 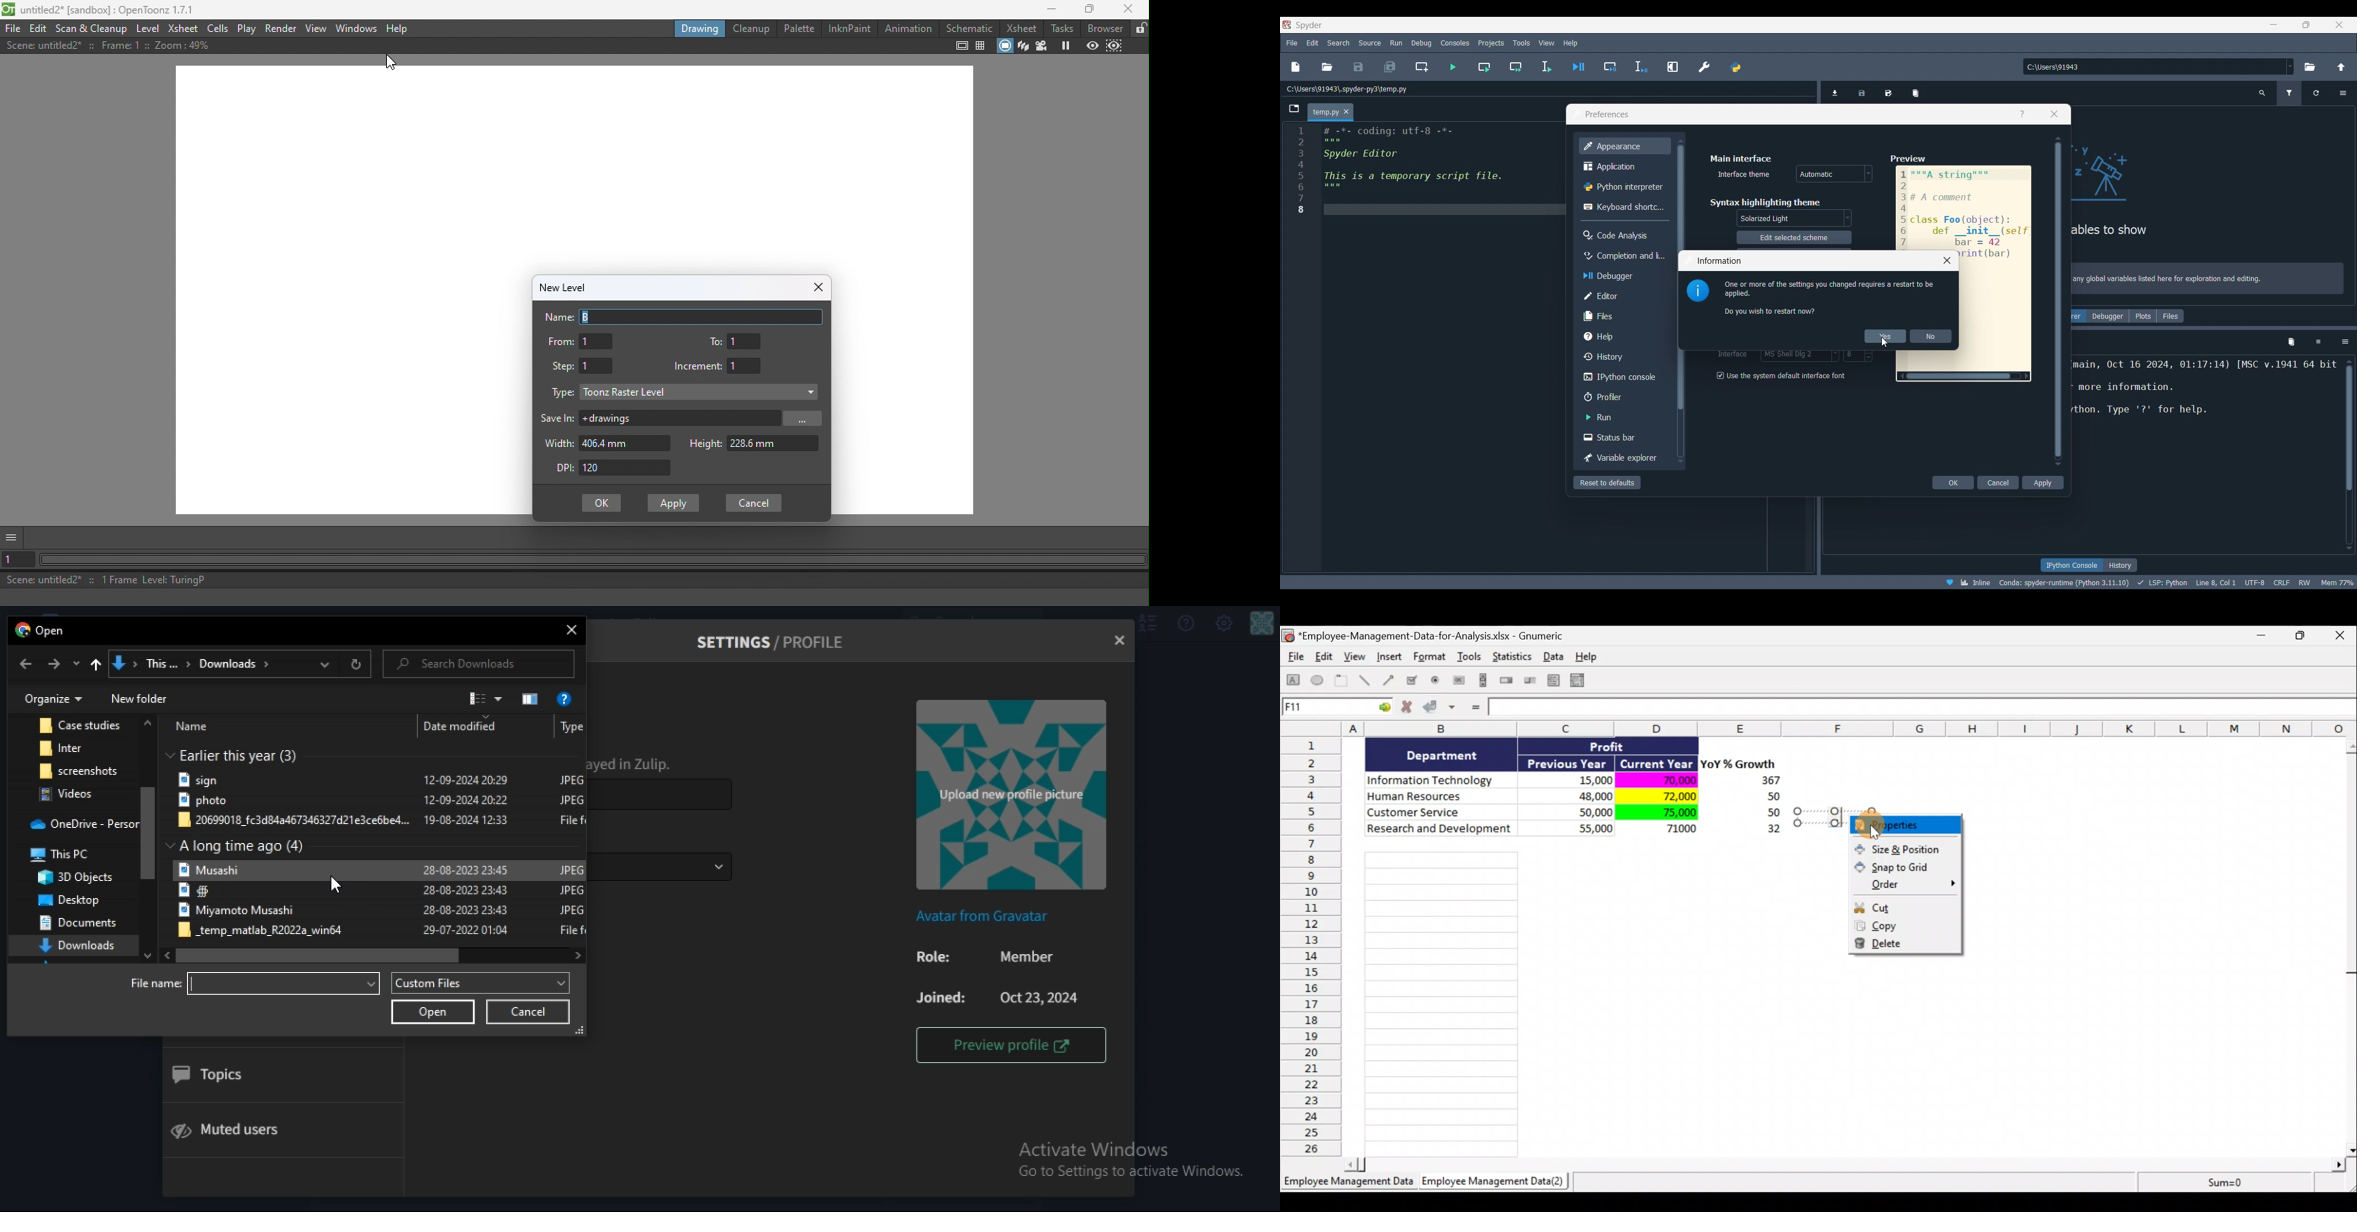 I want to click on Consoles menu, so click(x=1455, y=43).